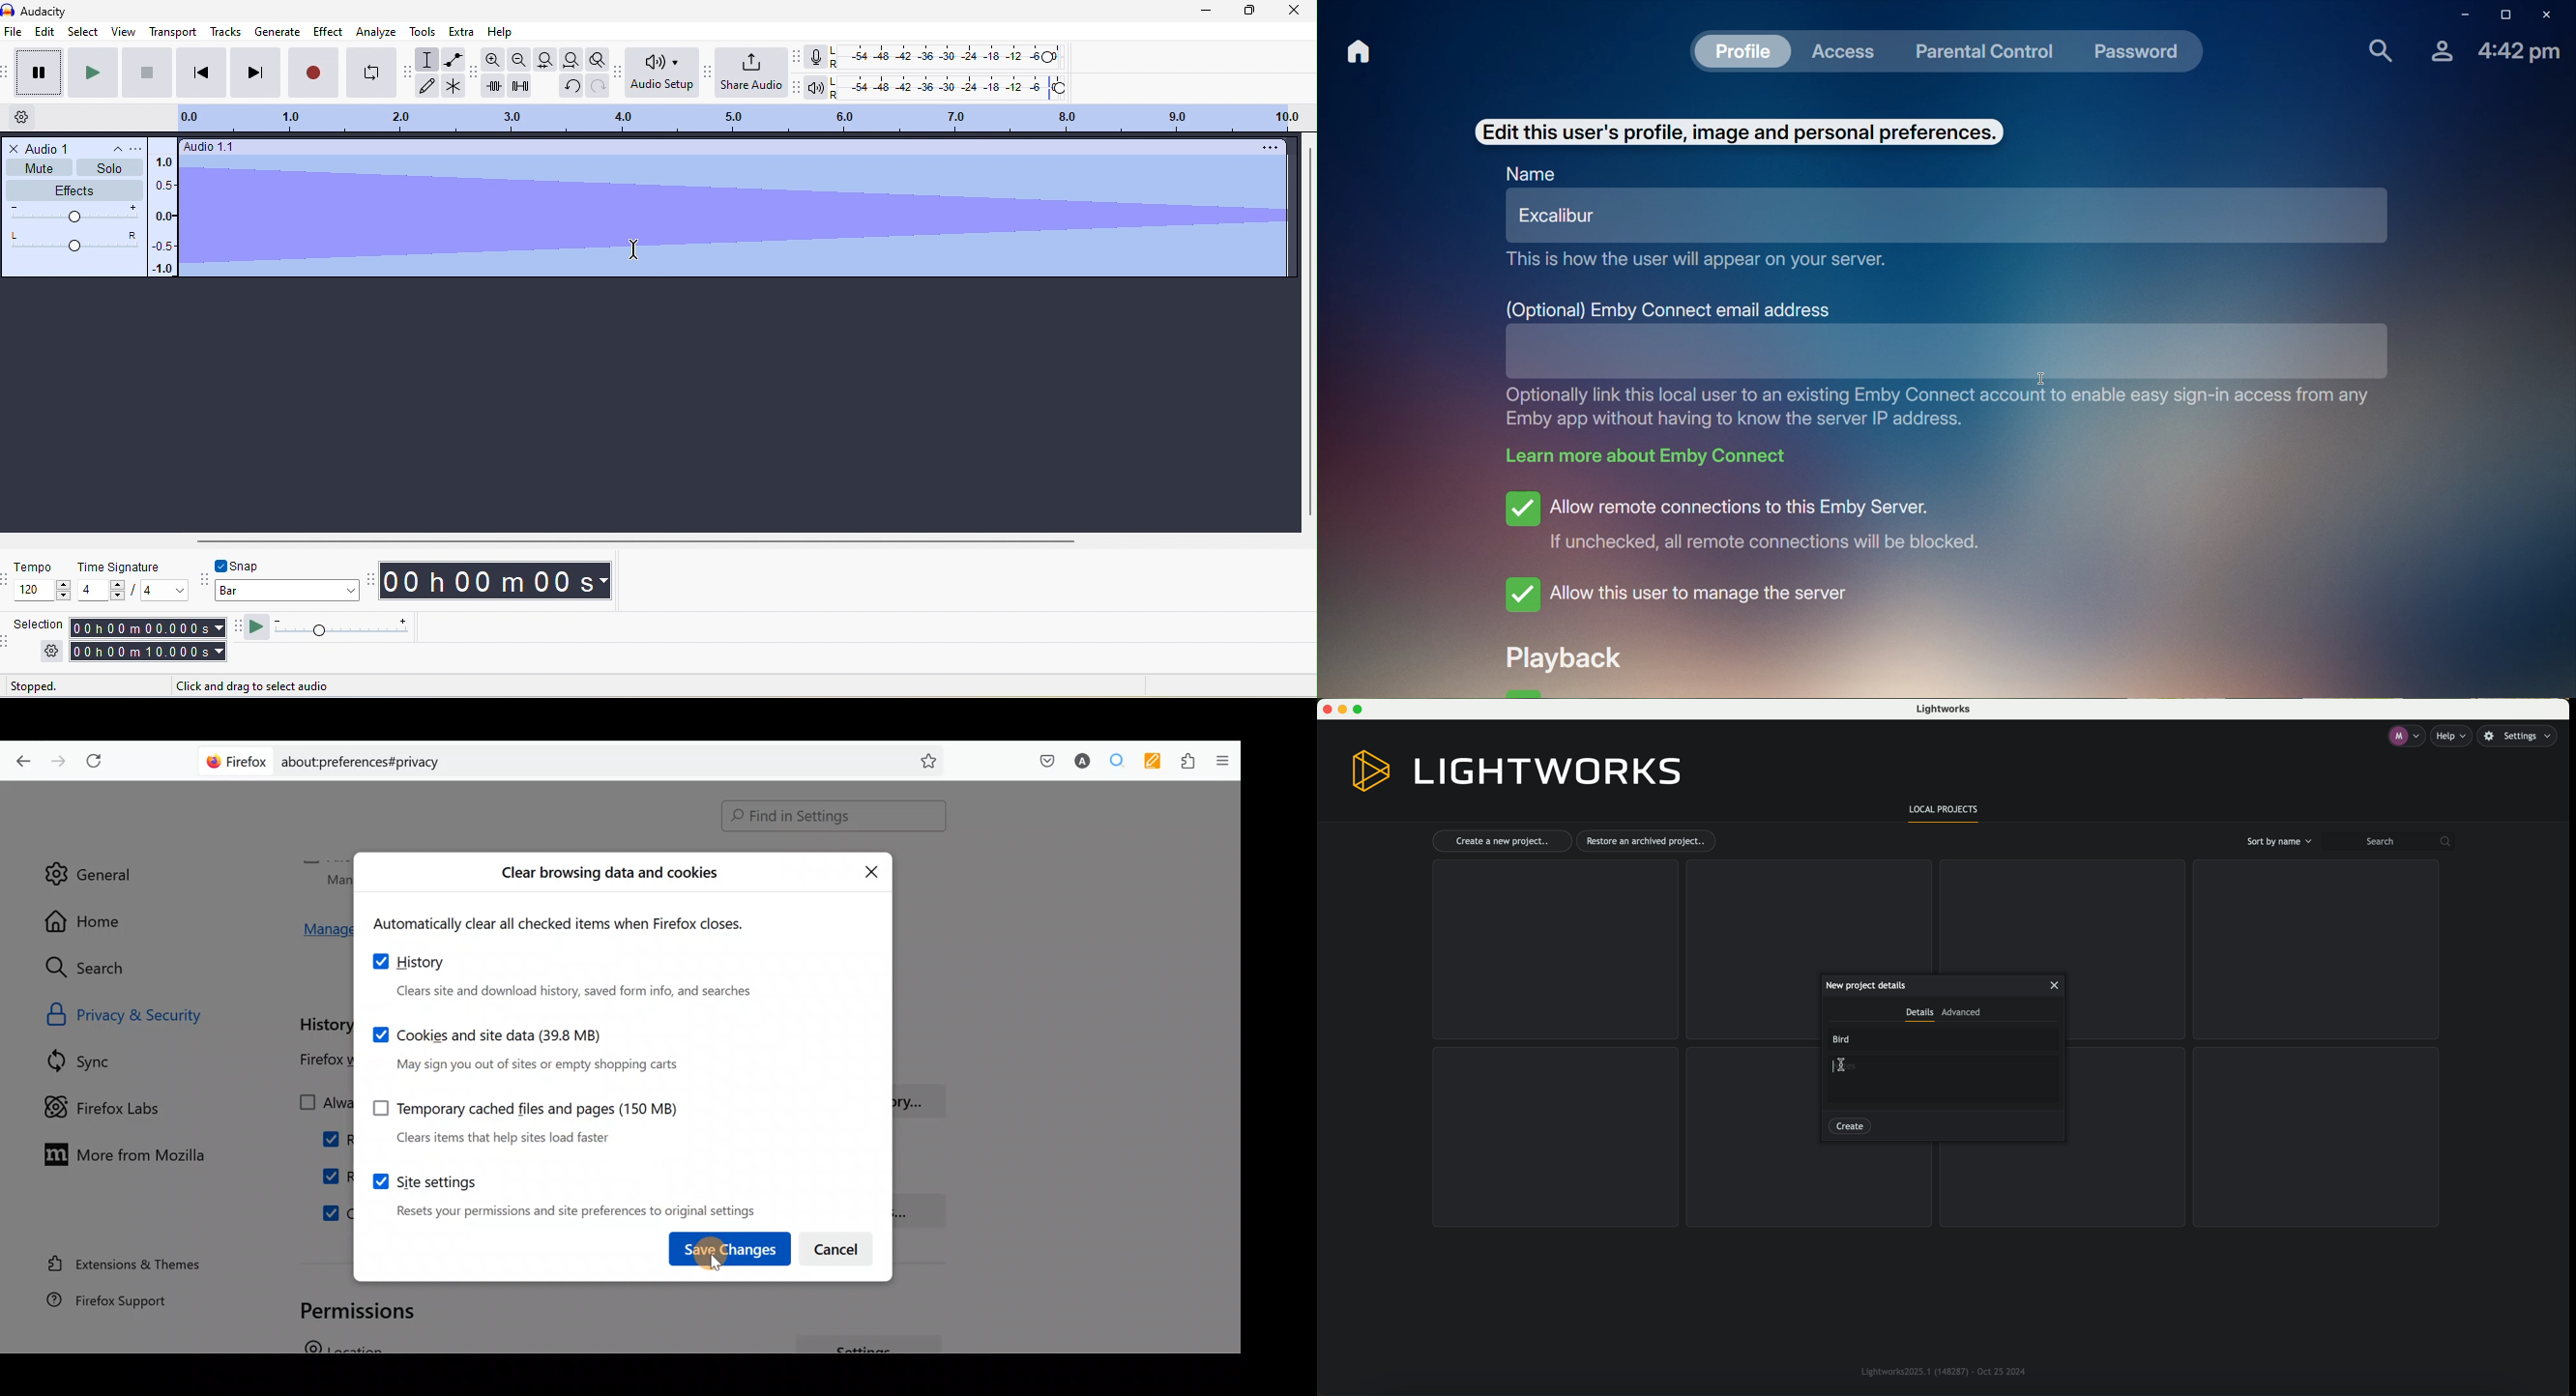  I want to click on skip to end, so click(254, 73).